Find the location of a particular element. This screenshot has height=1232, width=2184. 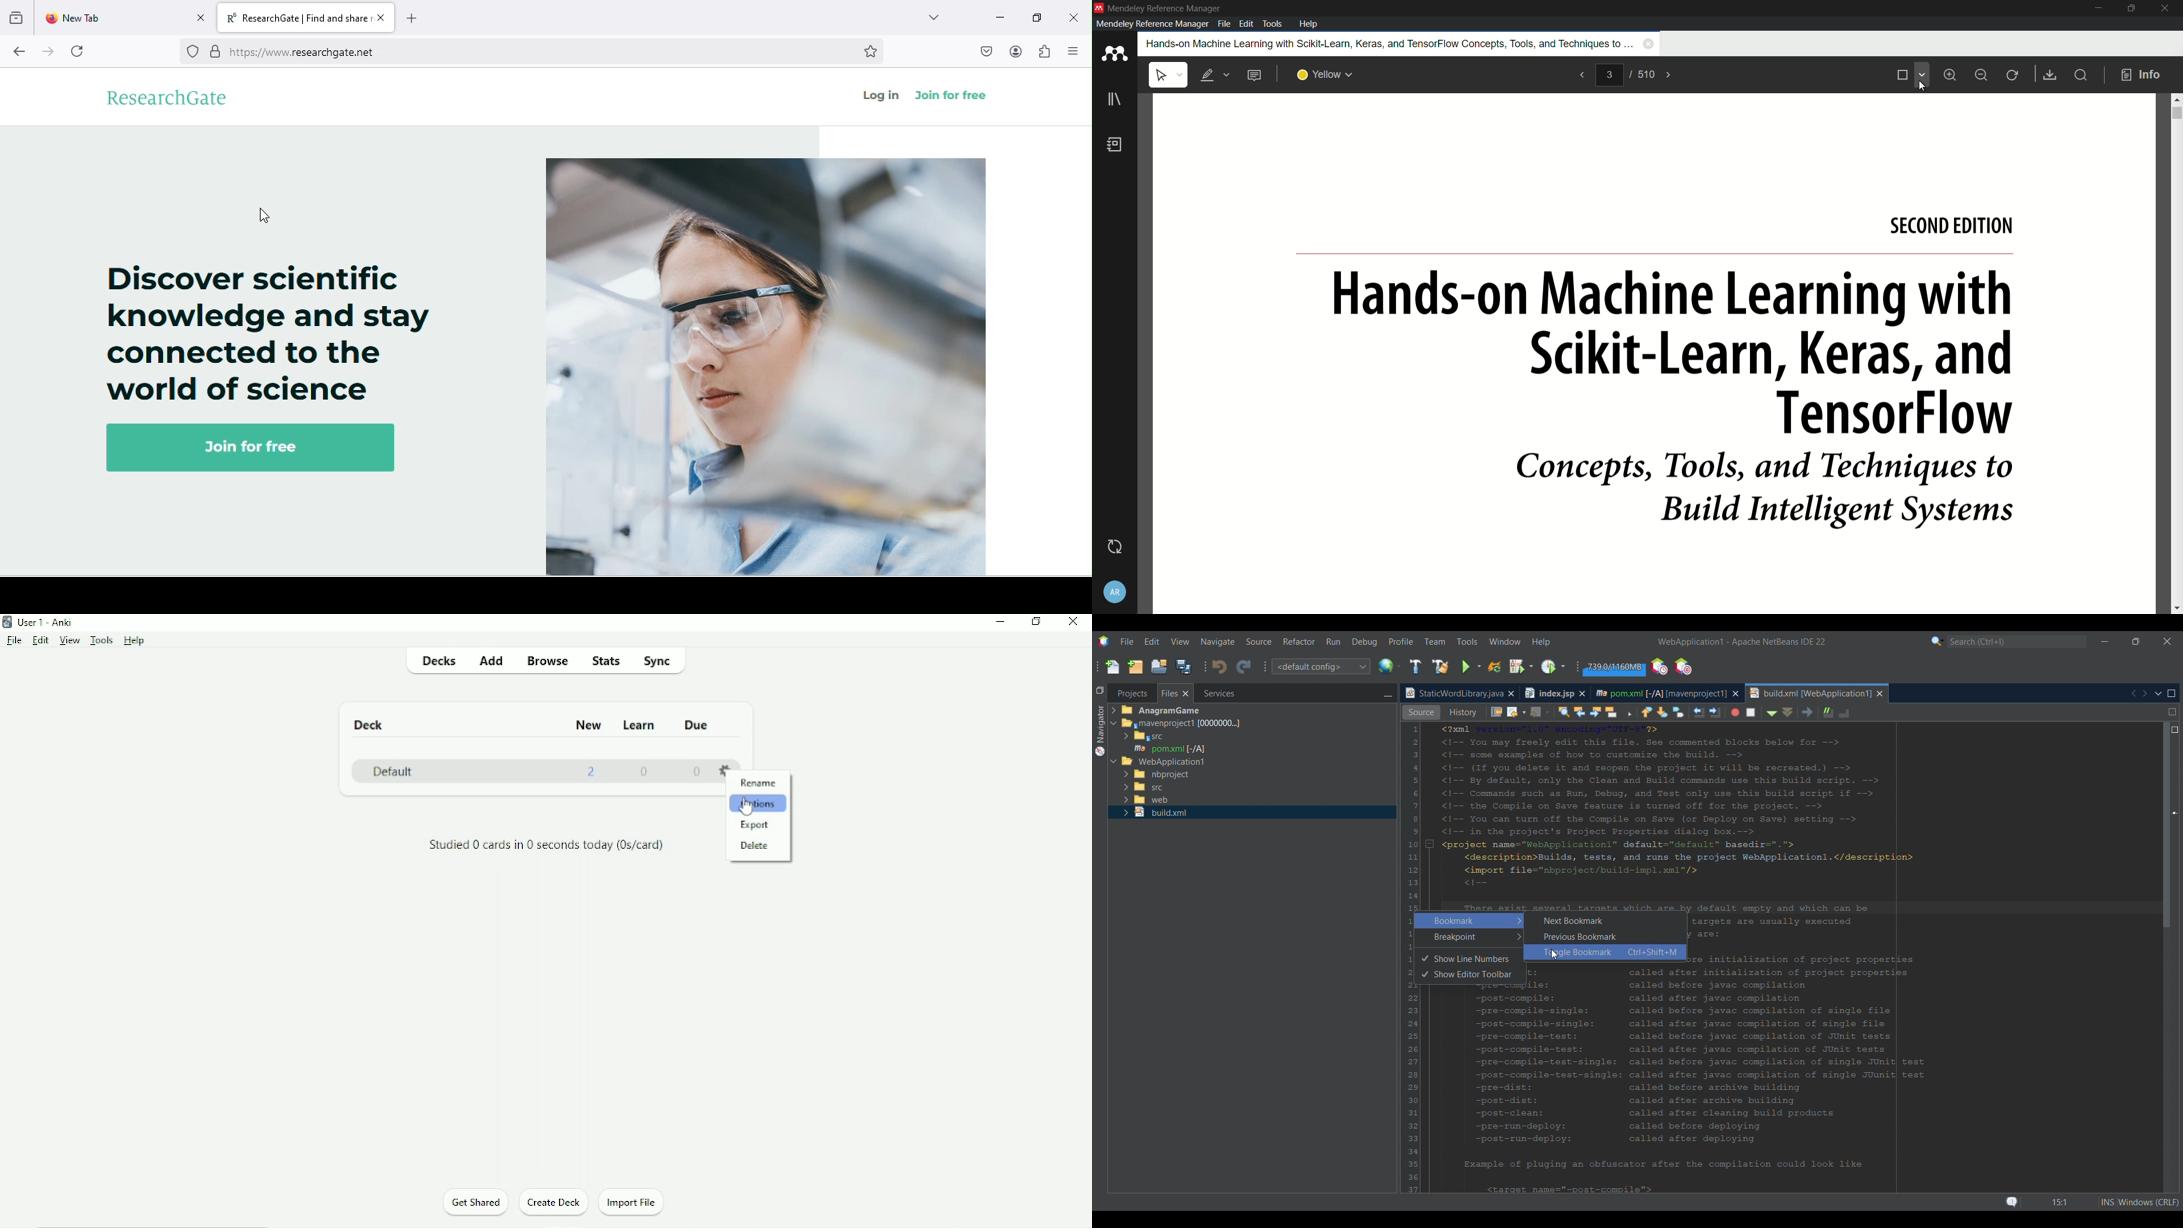

Rename is located at coordinates (762, 784).